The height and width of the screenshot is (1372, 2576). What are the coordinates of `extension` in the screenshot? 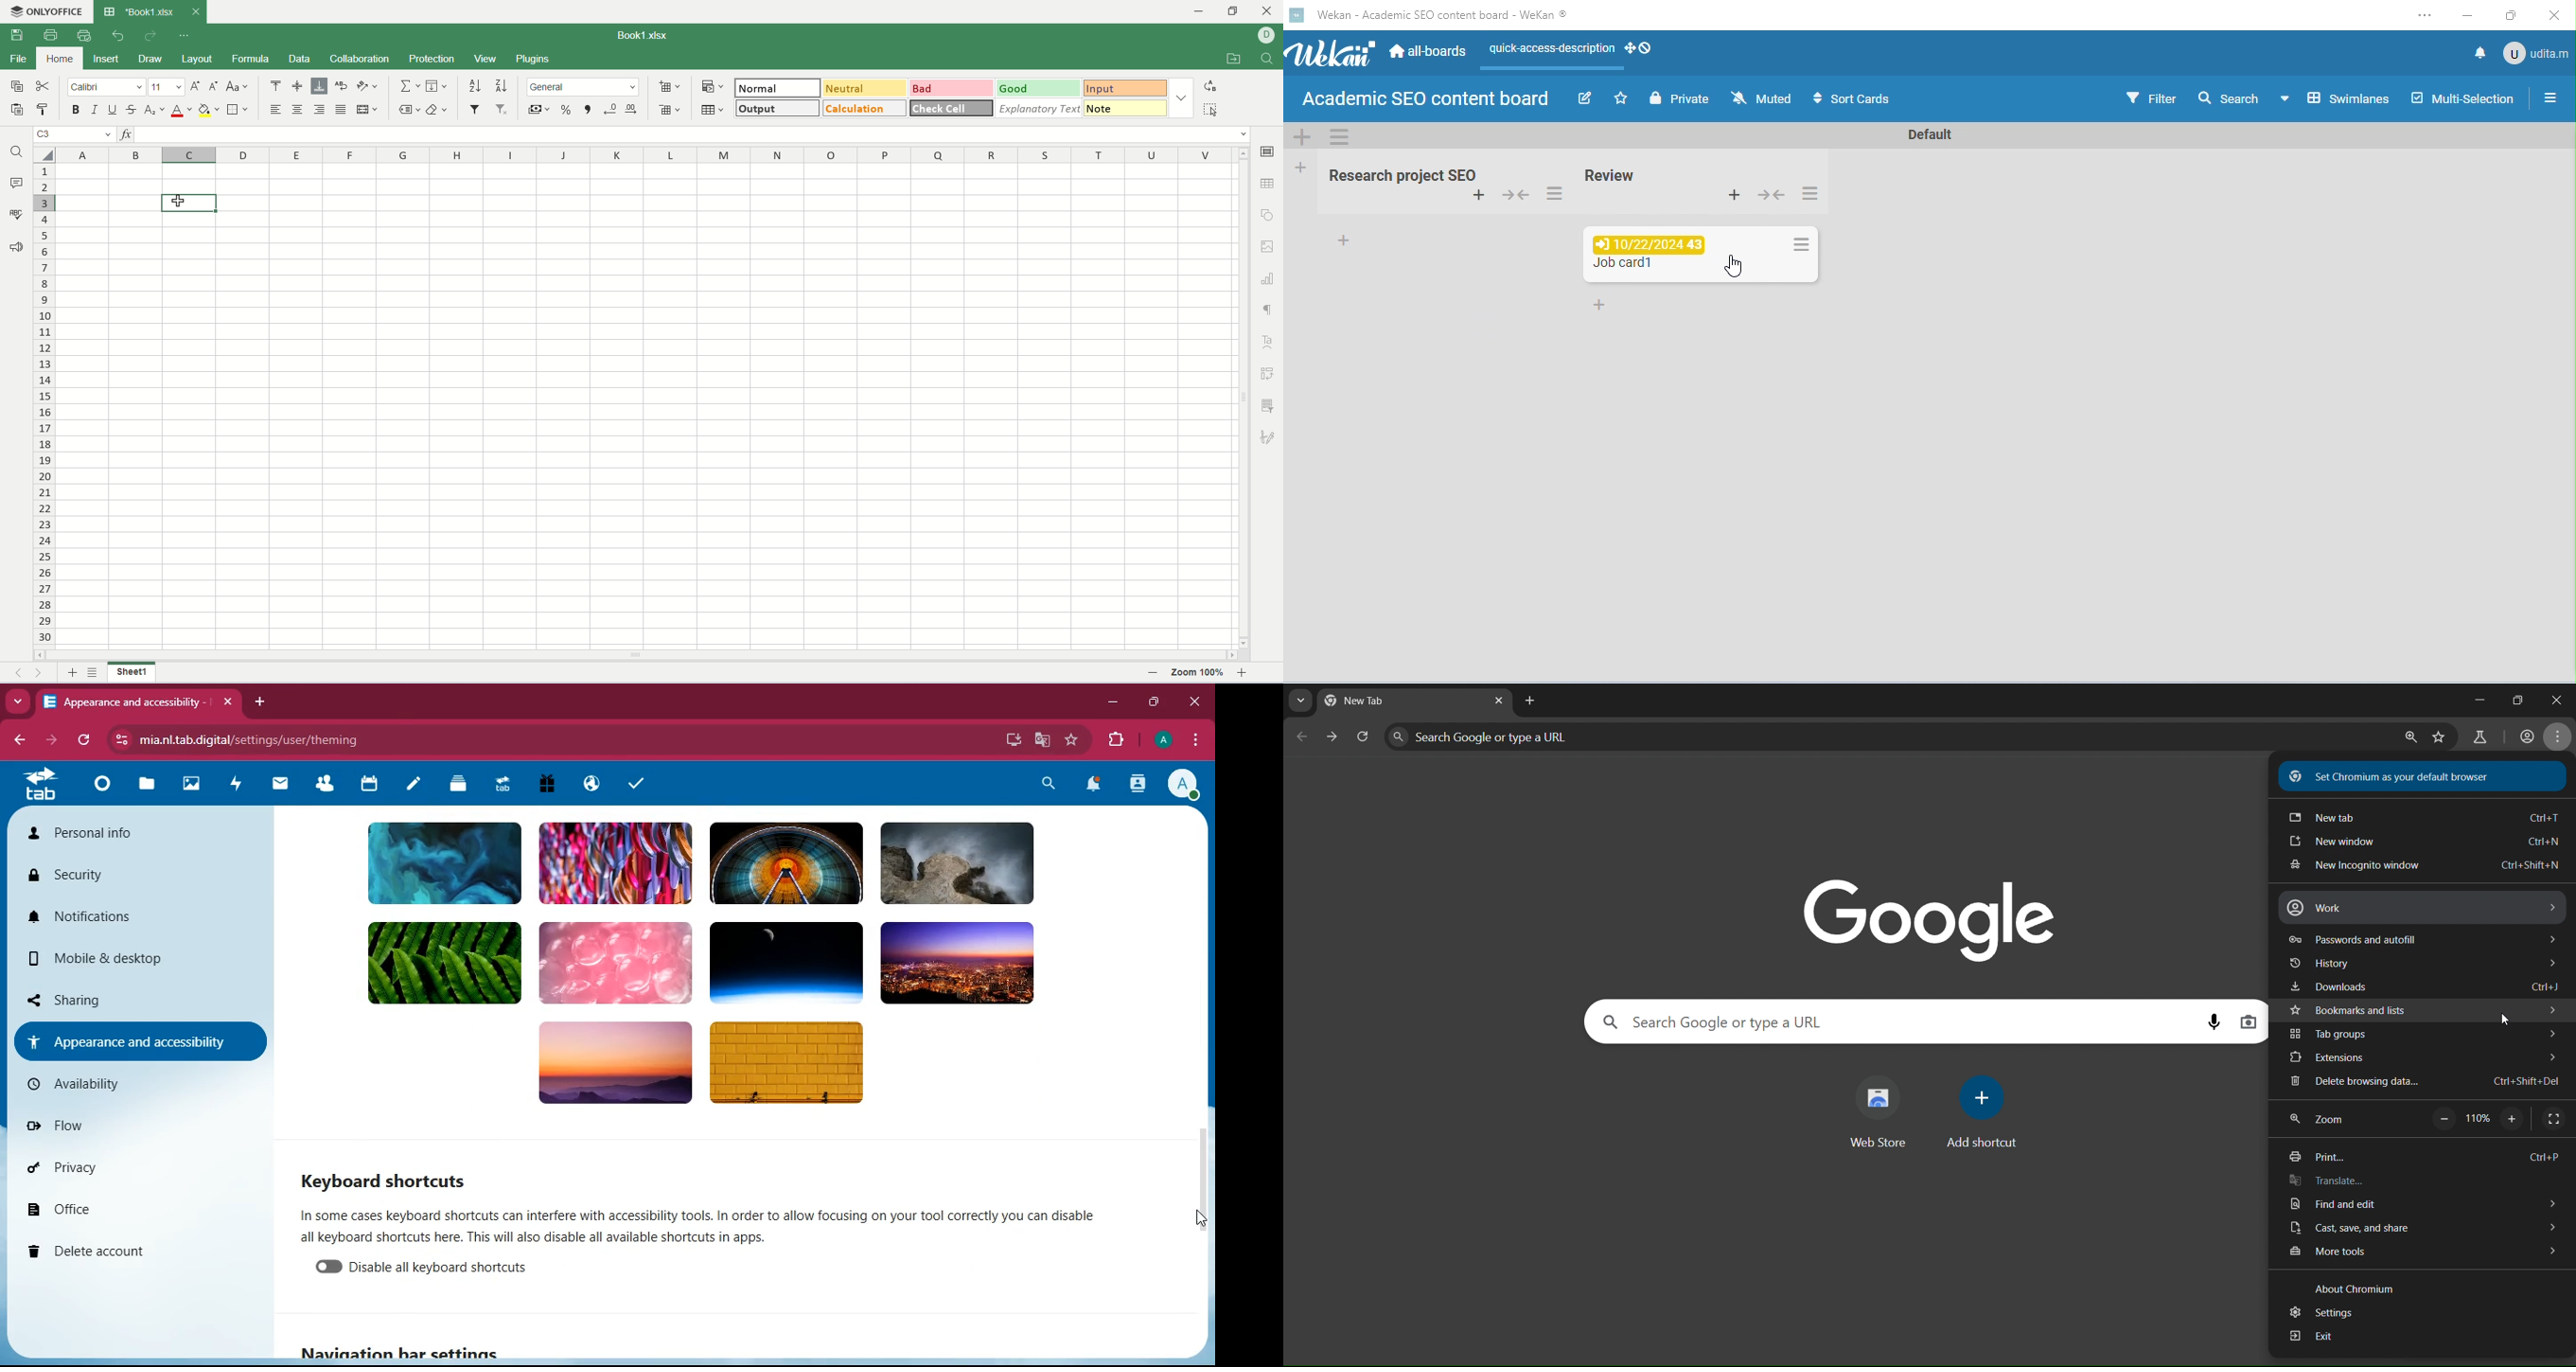 It's located at (1114, 740).